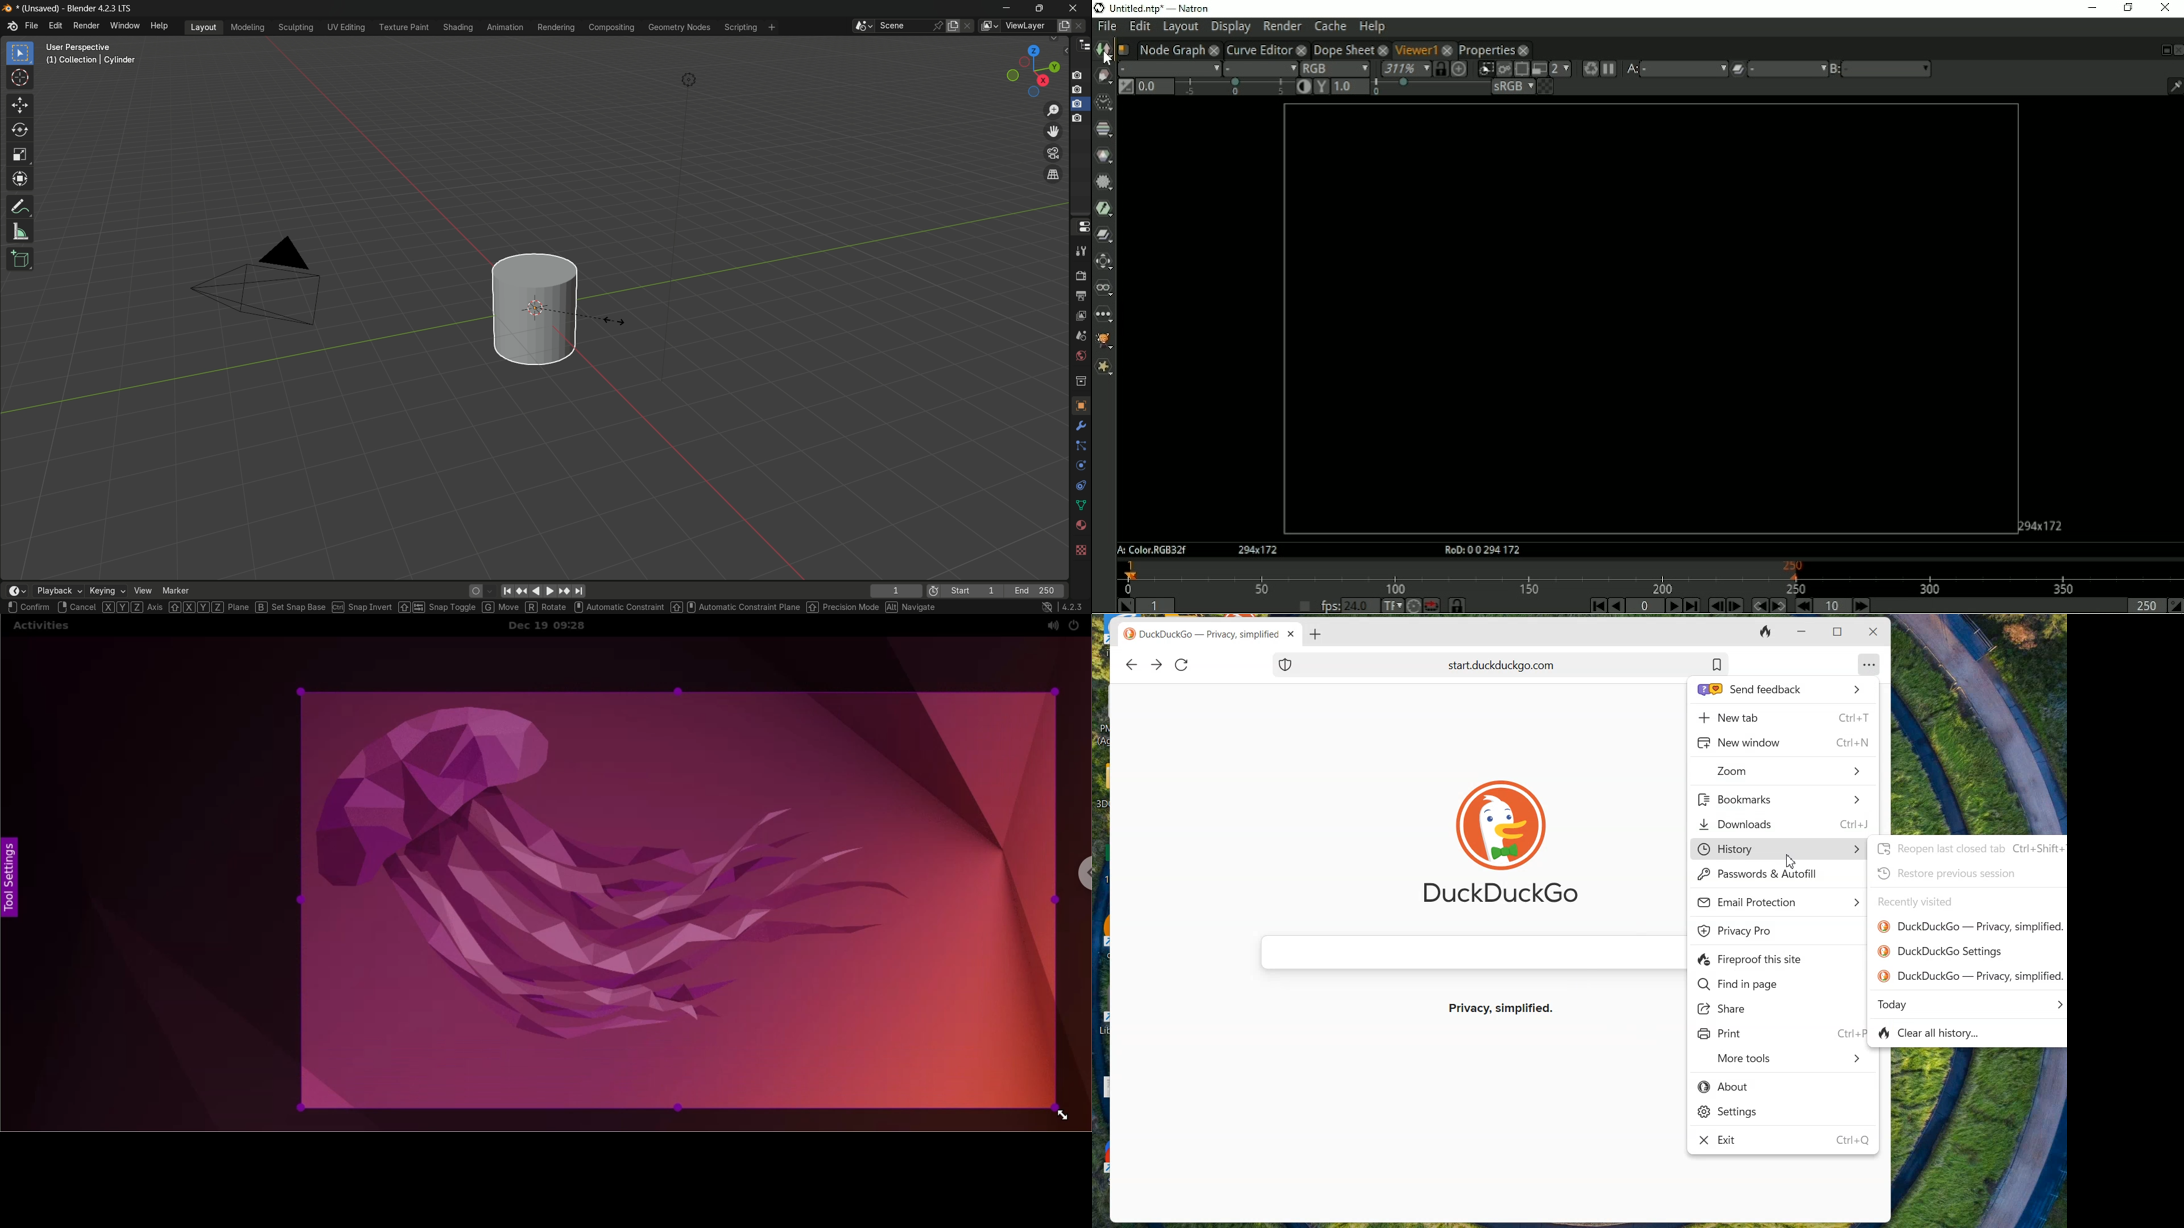 Image resolution: width=2184 pixels, height=1232 pixels. I want to click on Today, so click(1972, 1005).